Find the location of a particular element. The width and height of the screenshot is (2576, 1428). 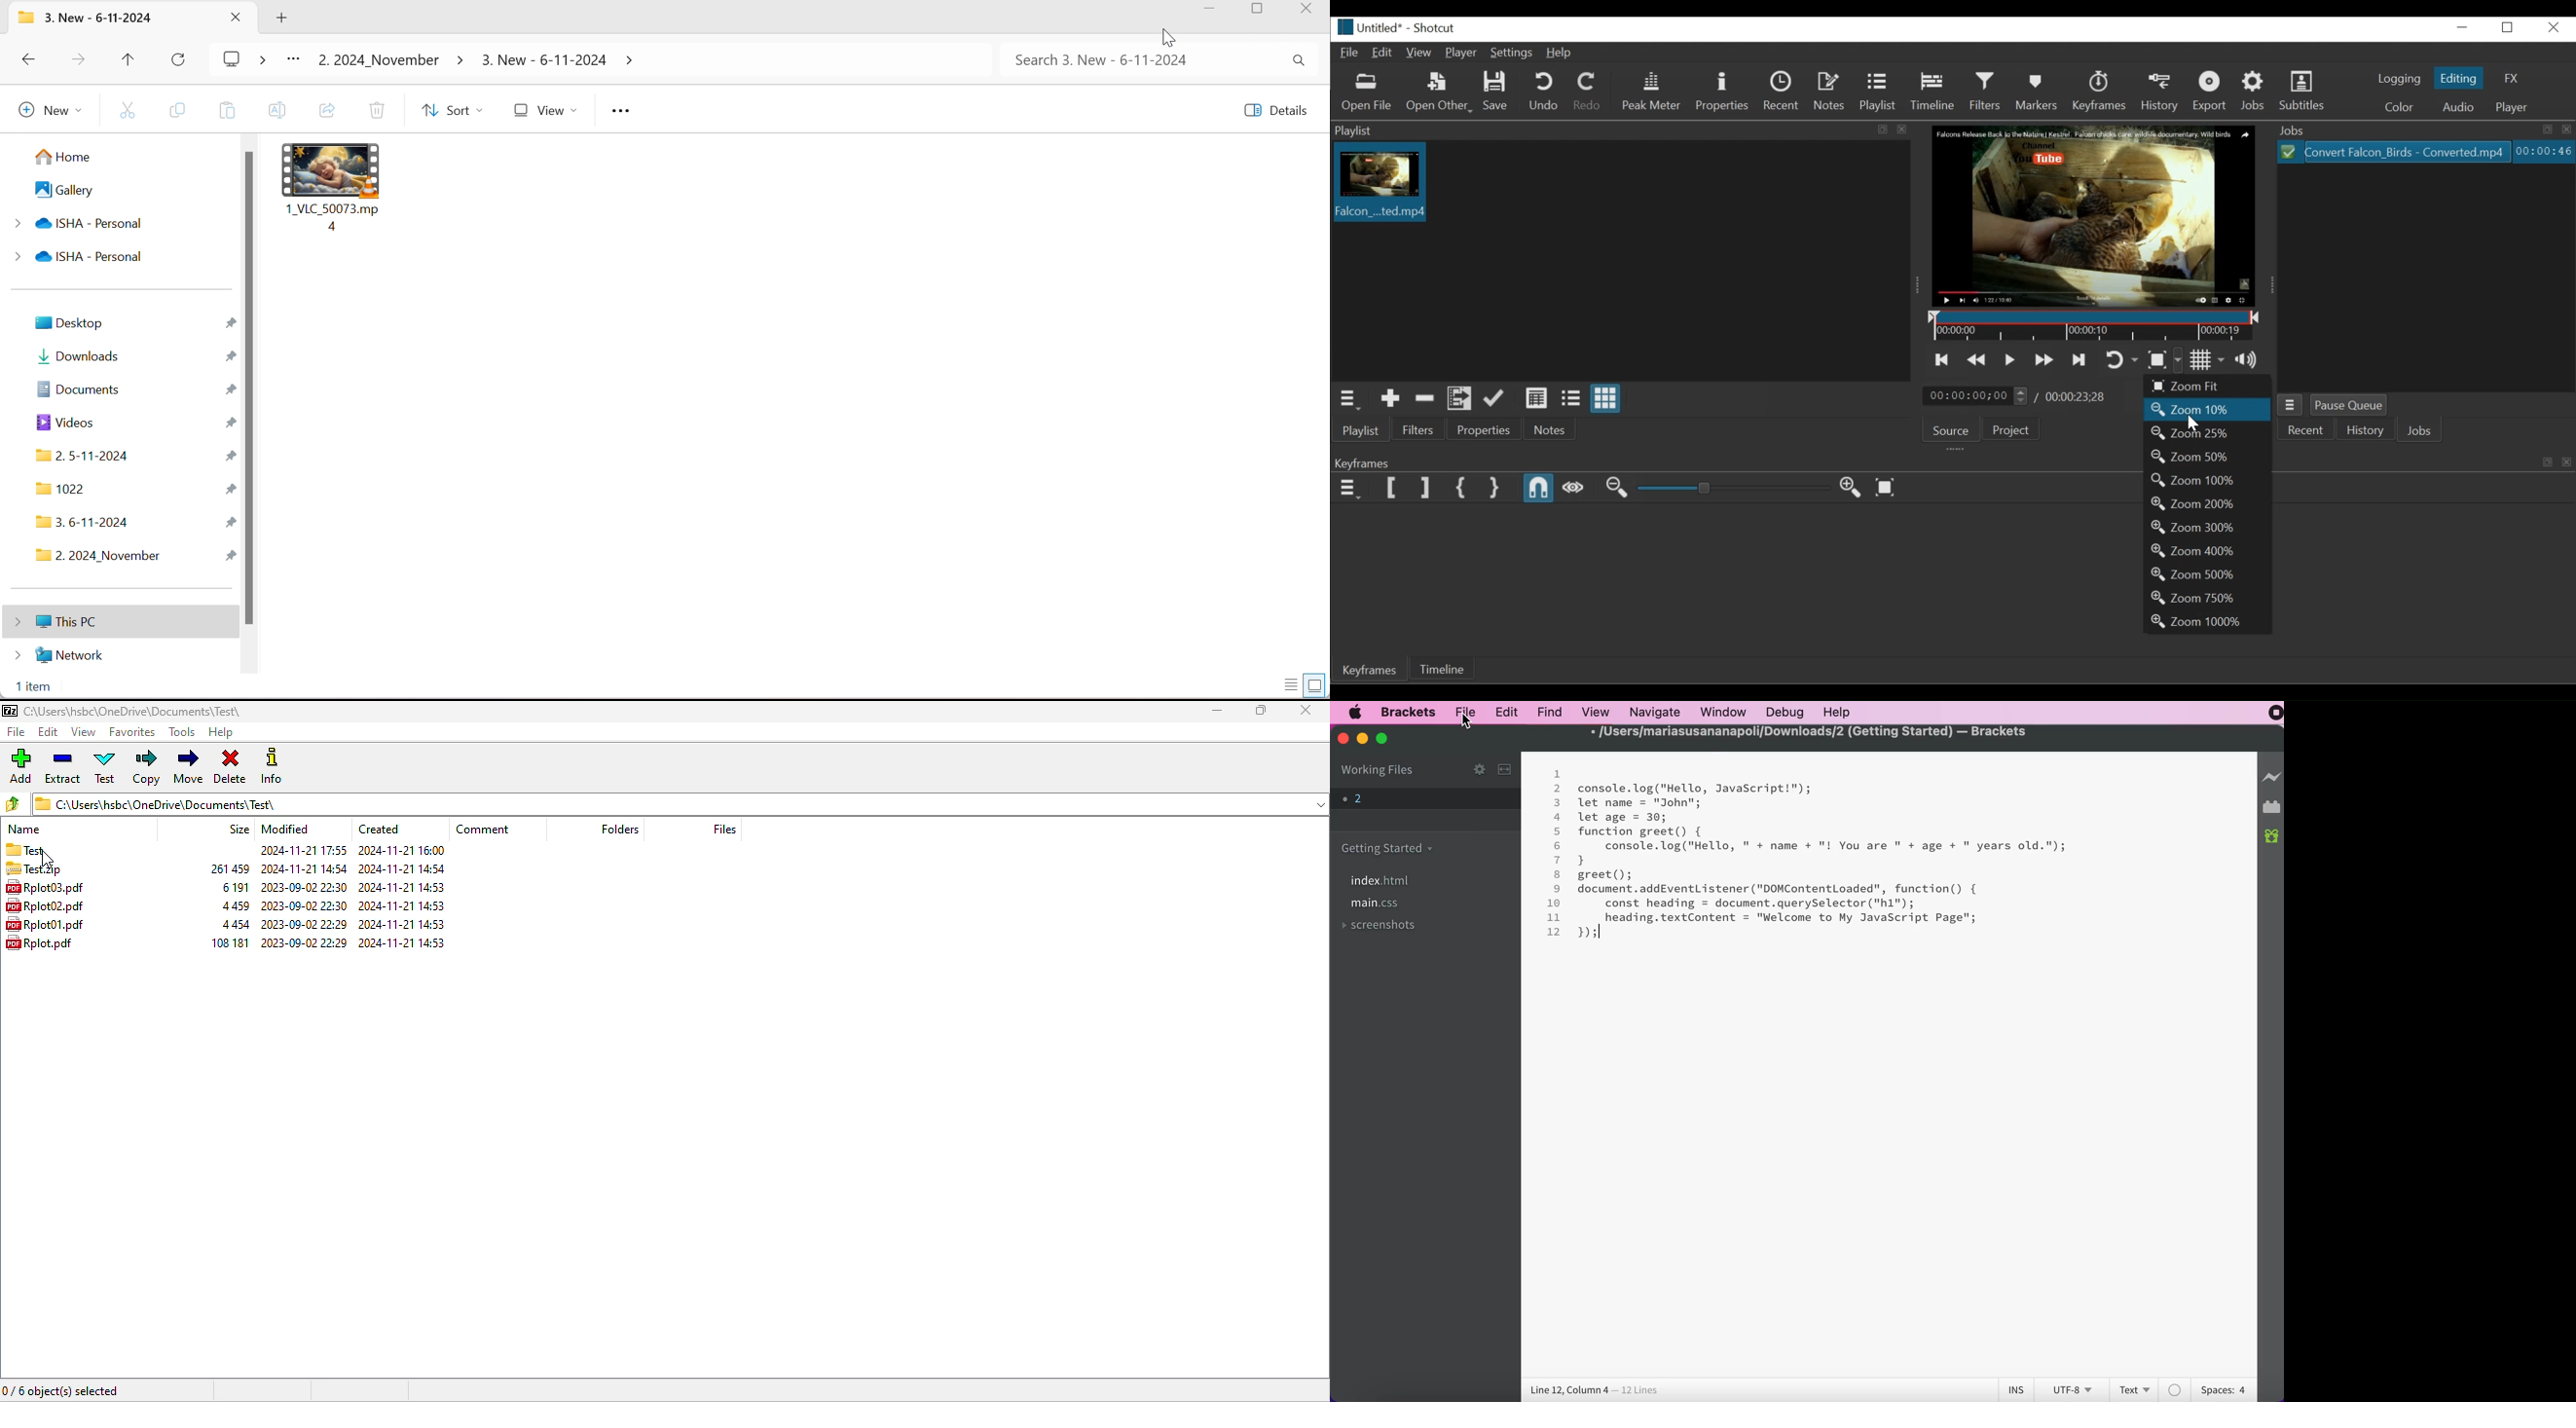

screenshots is located at coordinates (1383, 927).